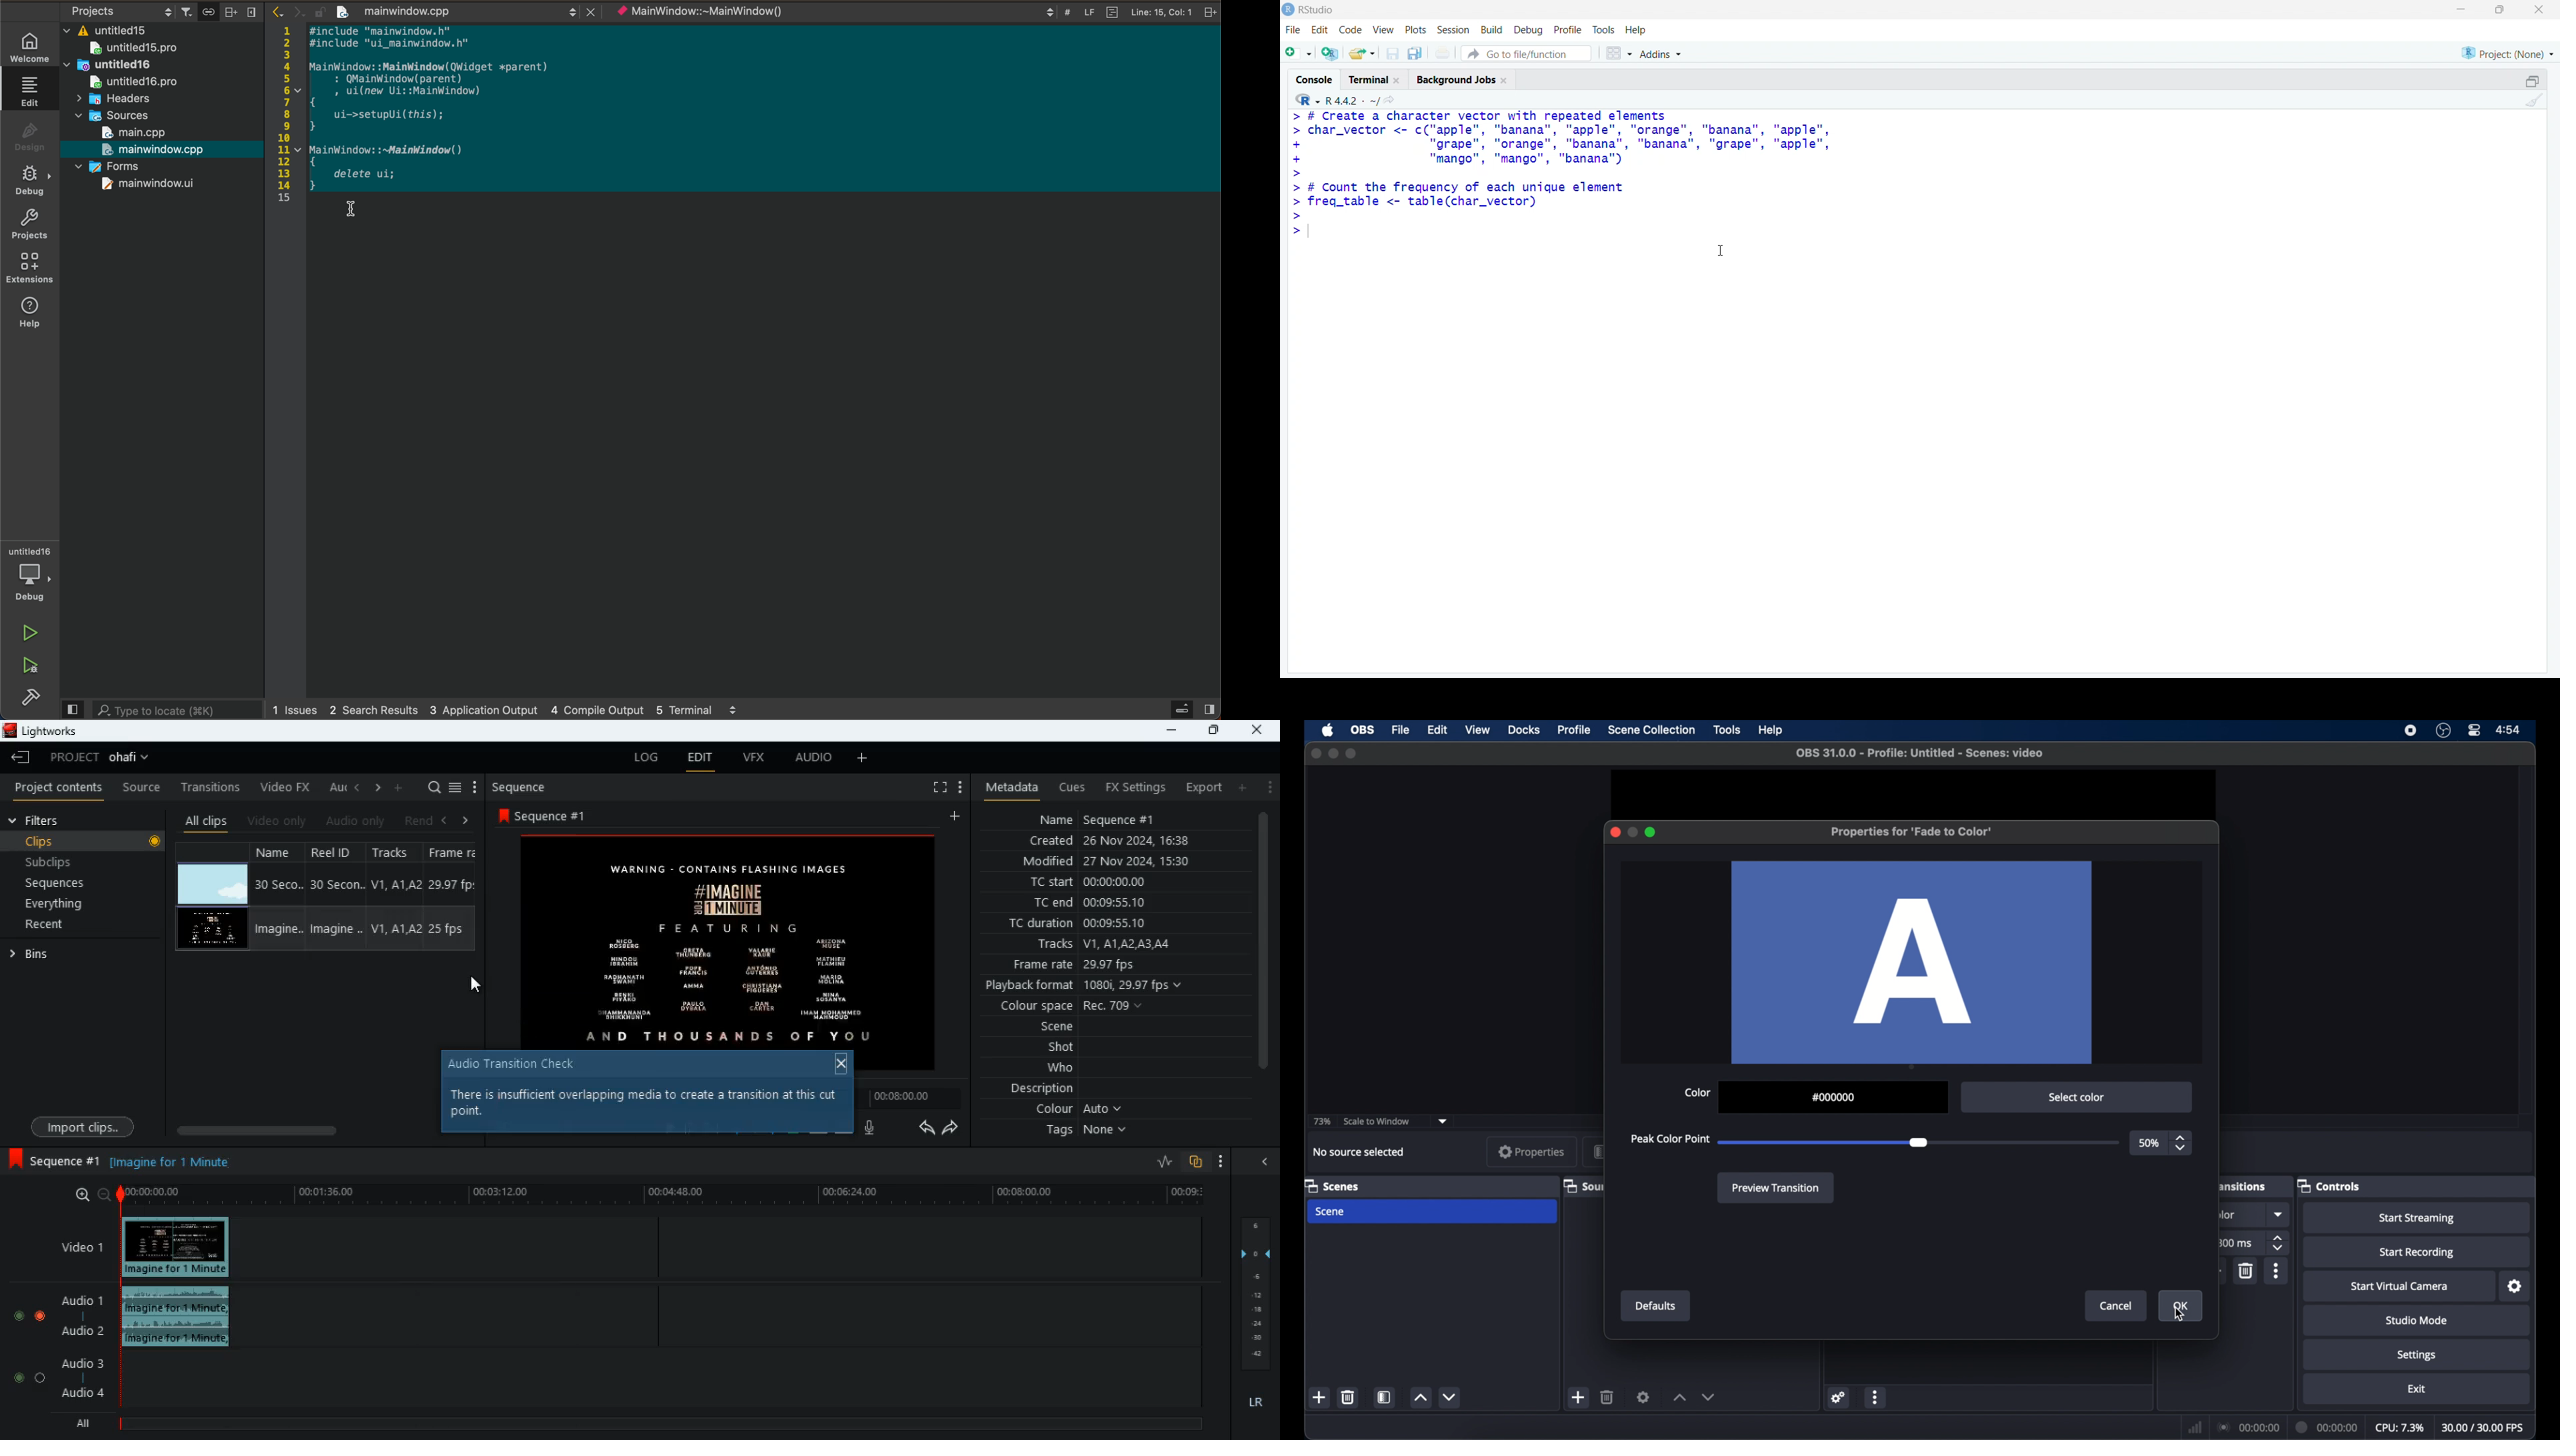 The height and width of the screenshot is (1456, 2576). Describe the element at coordinates (1531, 1151) in the screenshot. I see `properties` at that location.